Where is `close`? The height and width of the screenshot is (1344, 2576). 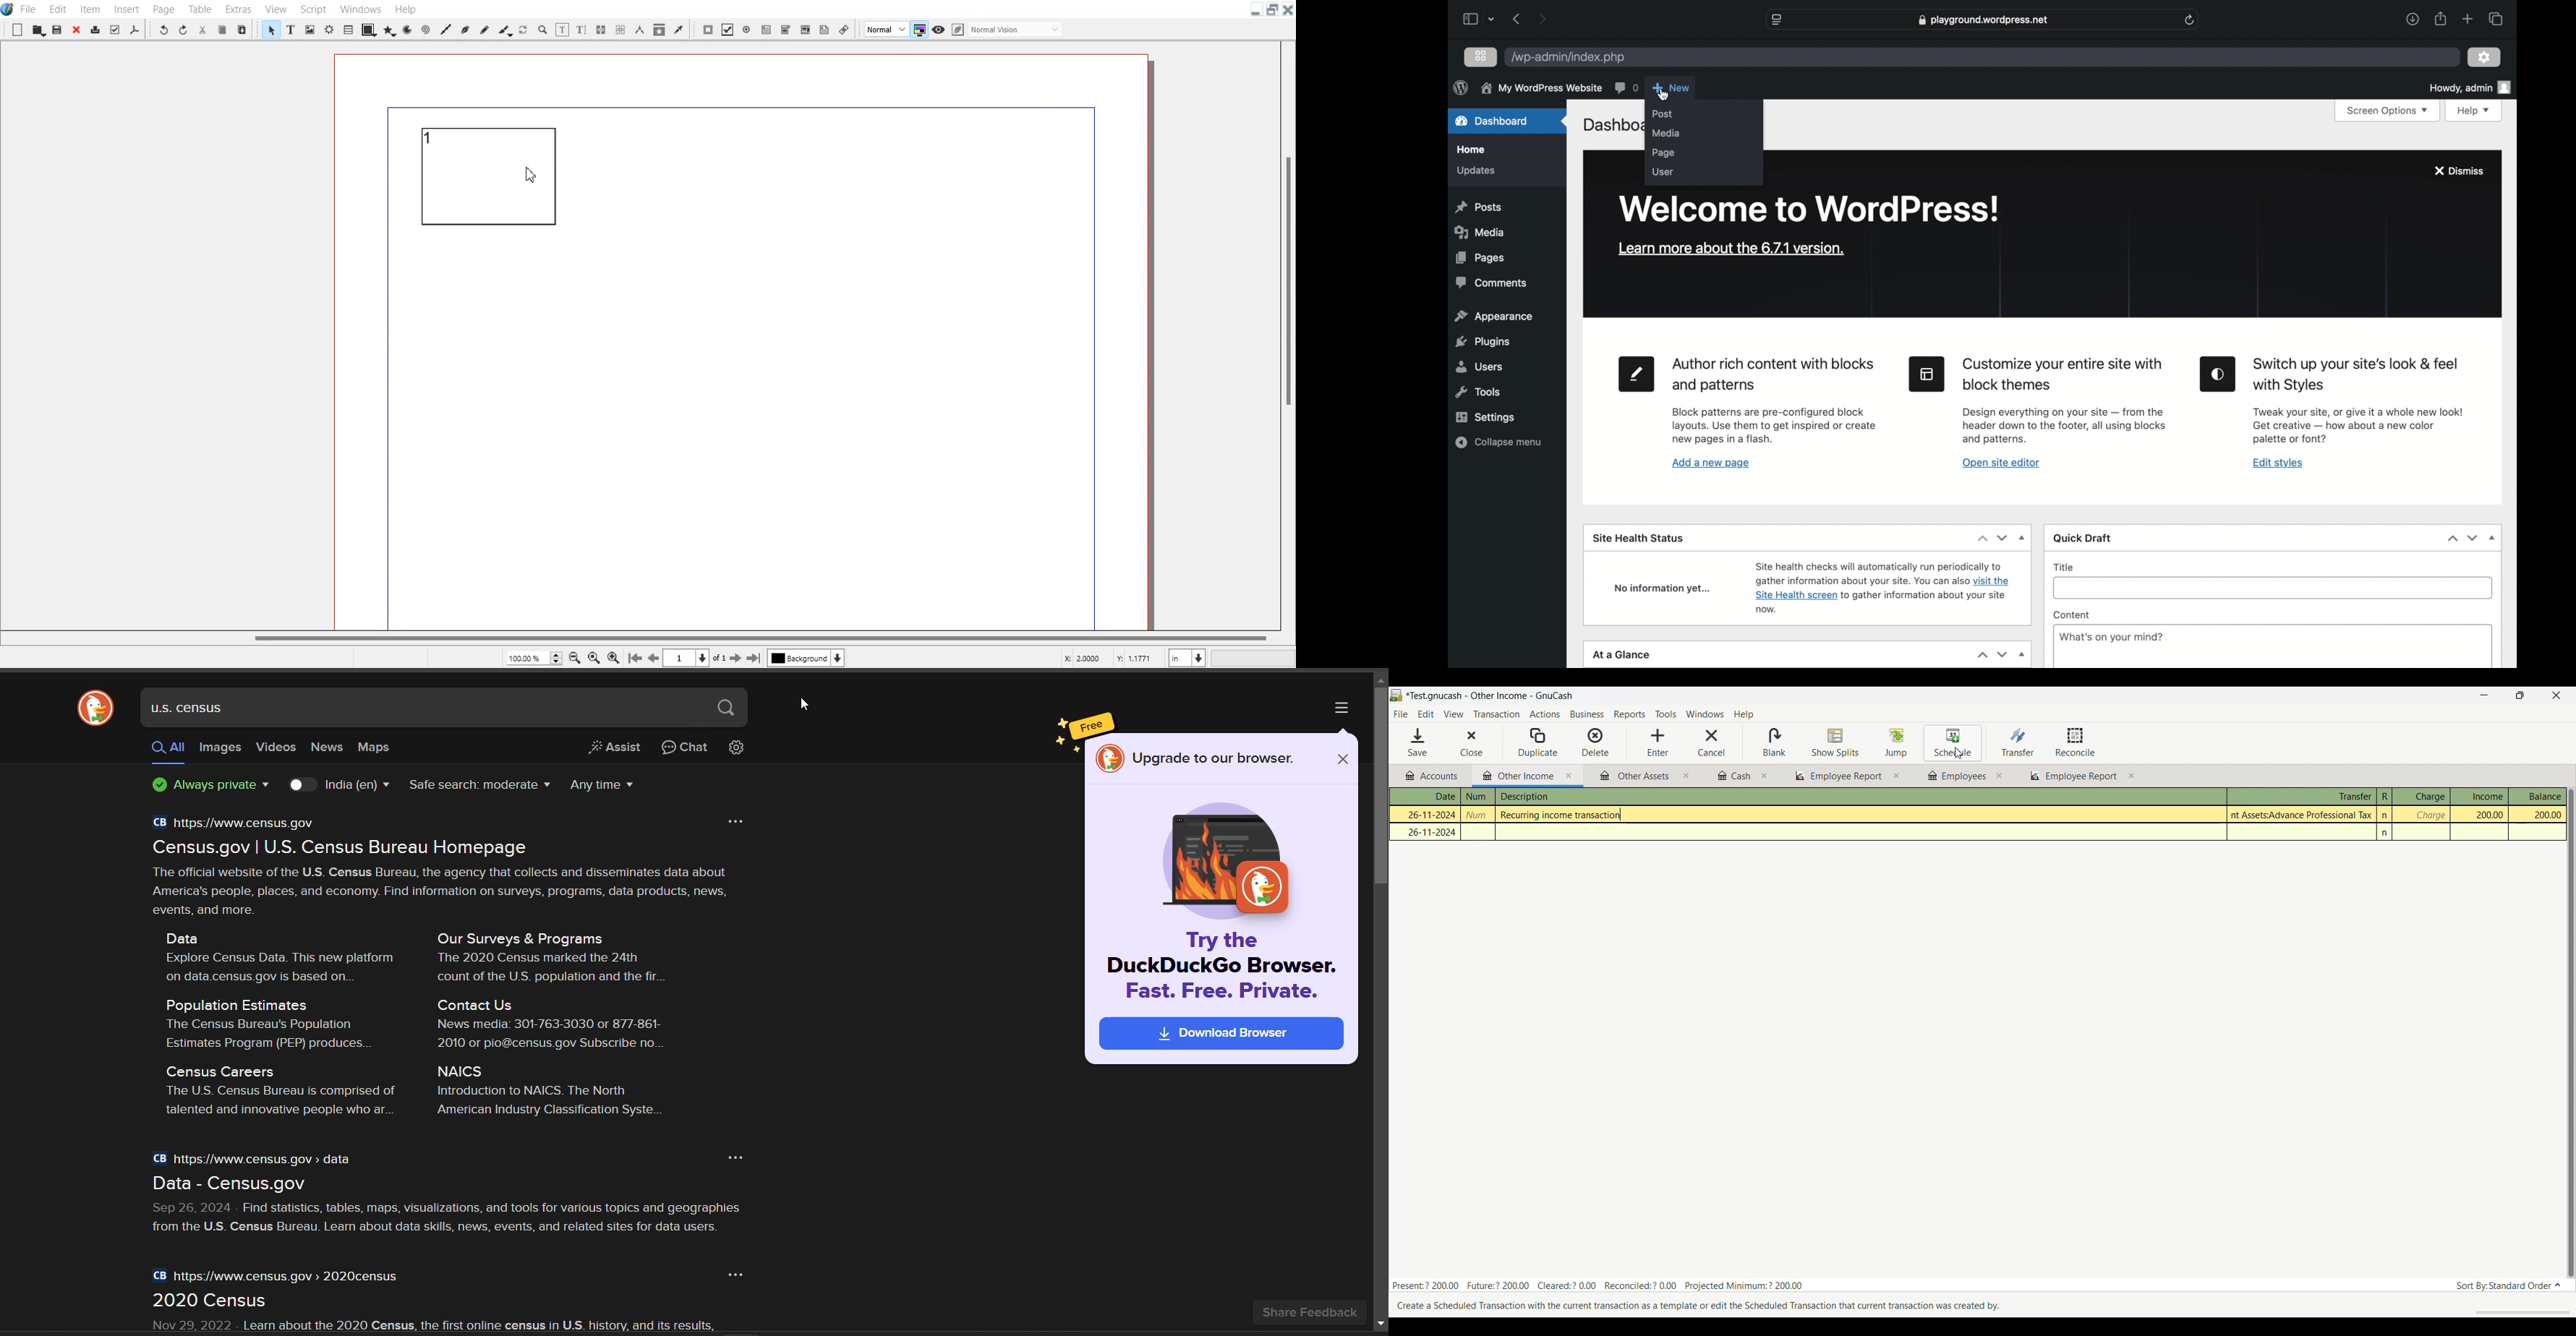
close is located at coordinates (1686, 777).